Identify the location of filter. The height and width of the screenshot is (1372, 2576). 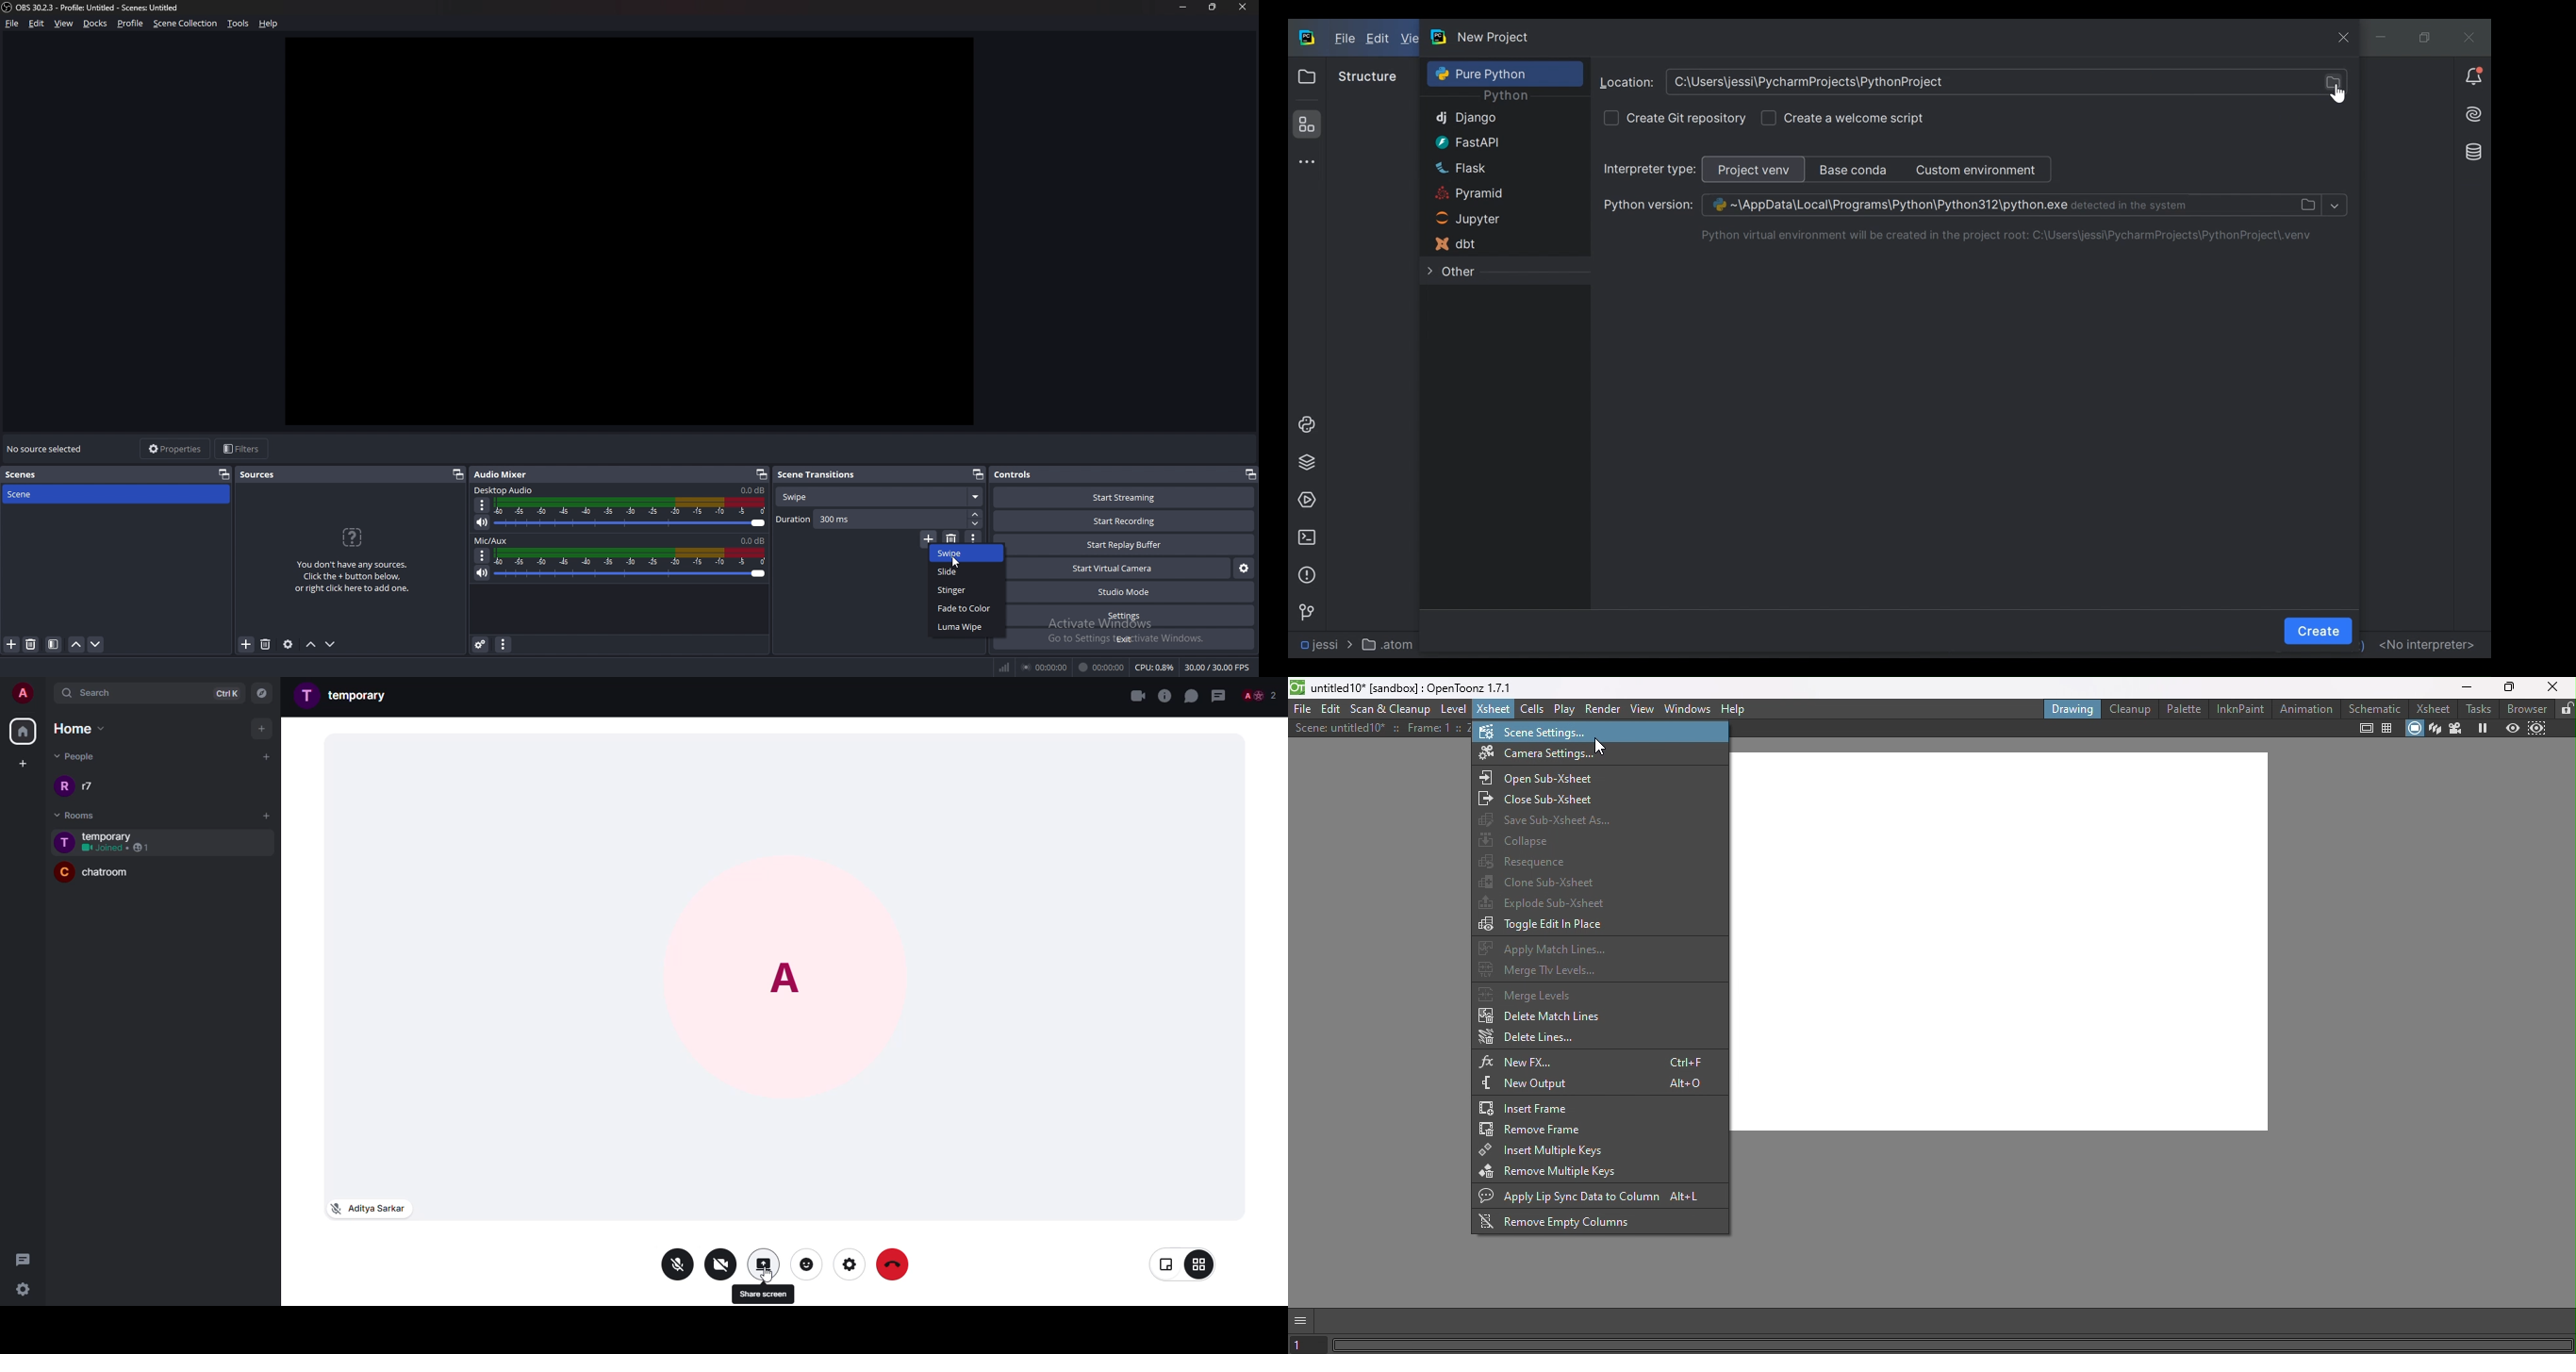
(53, 645).